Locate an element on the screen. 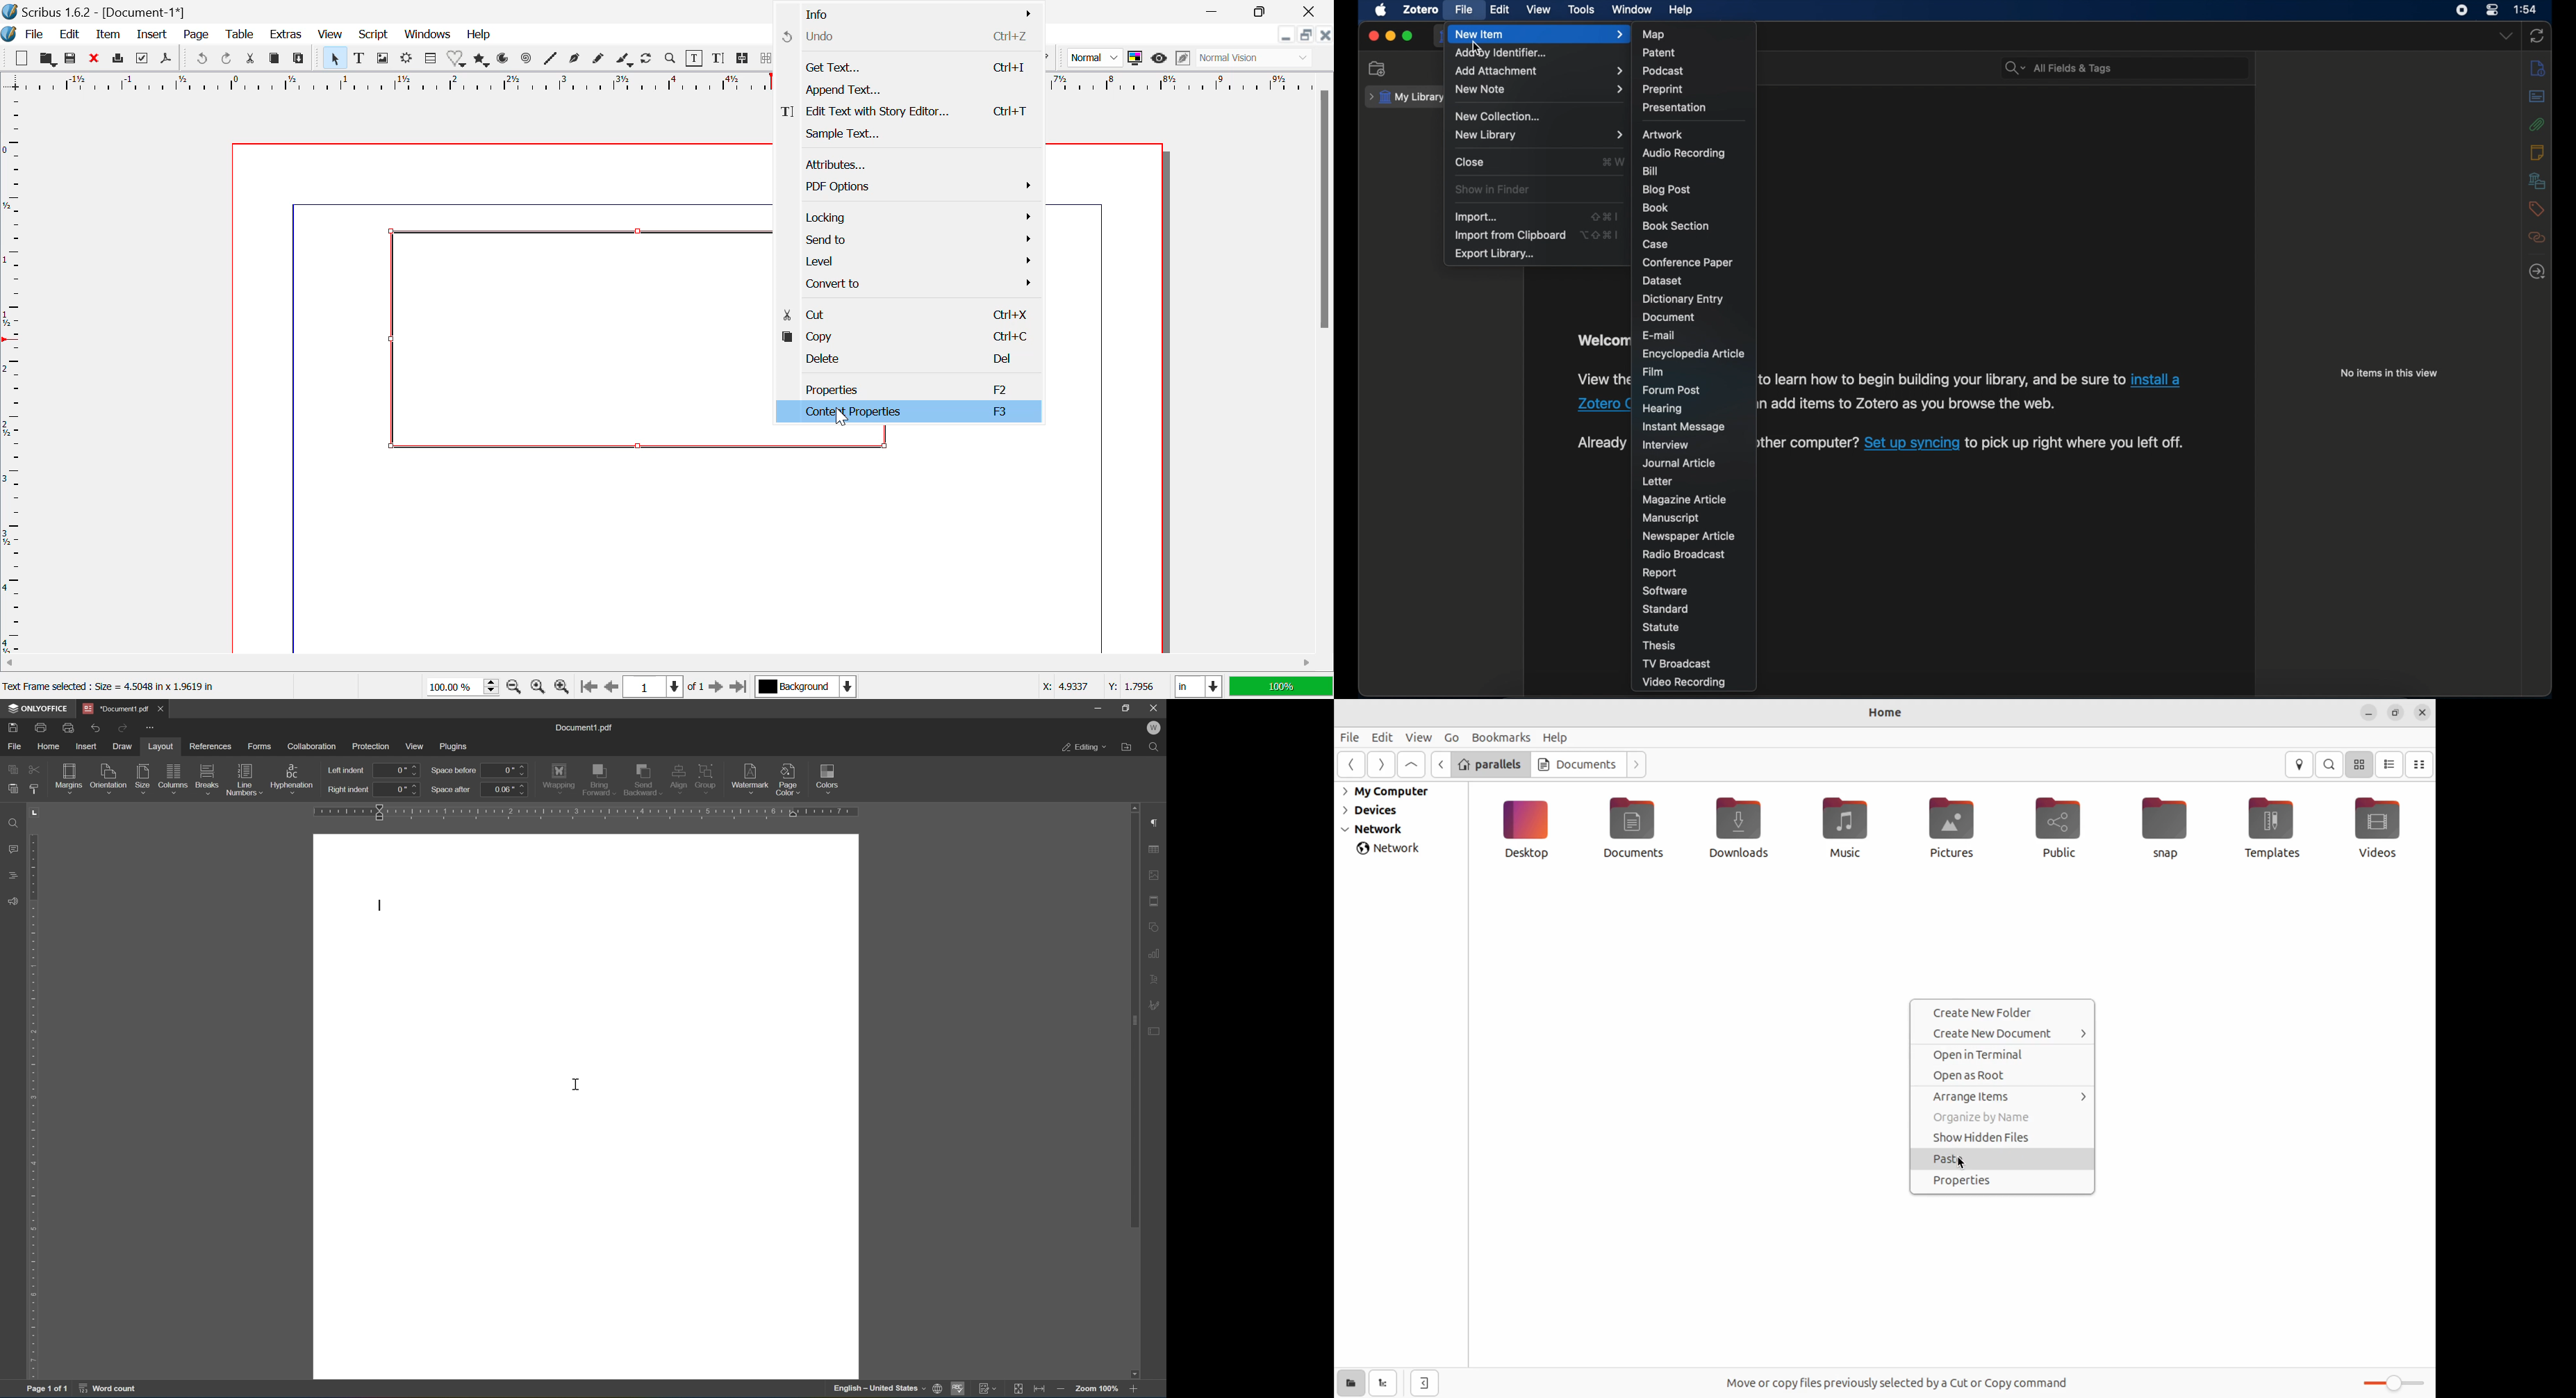 The height and width of the screenshot is (1400, 2576). to pick up right where you left off. is located at coordinates (2075, 443).